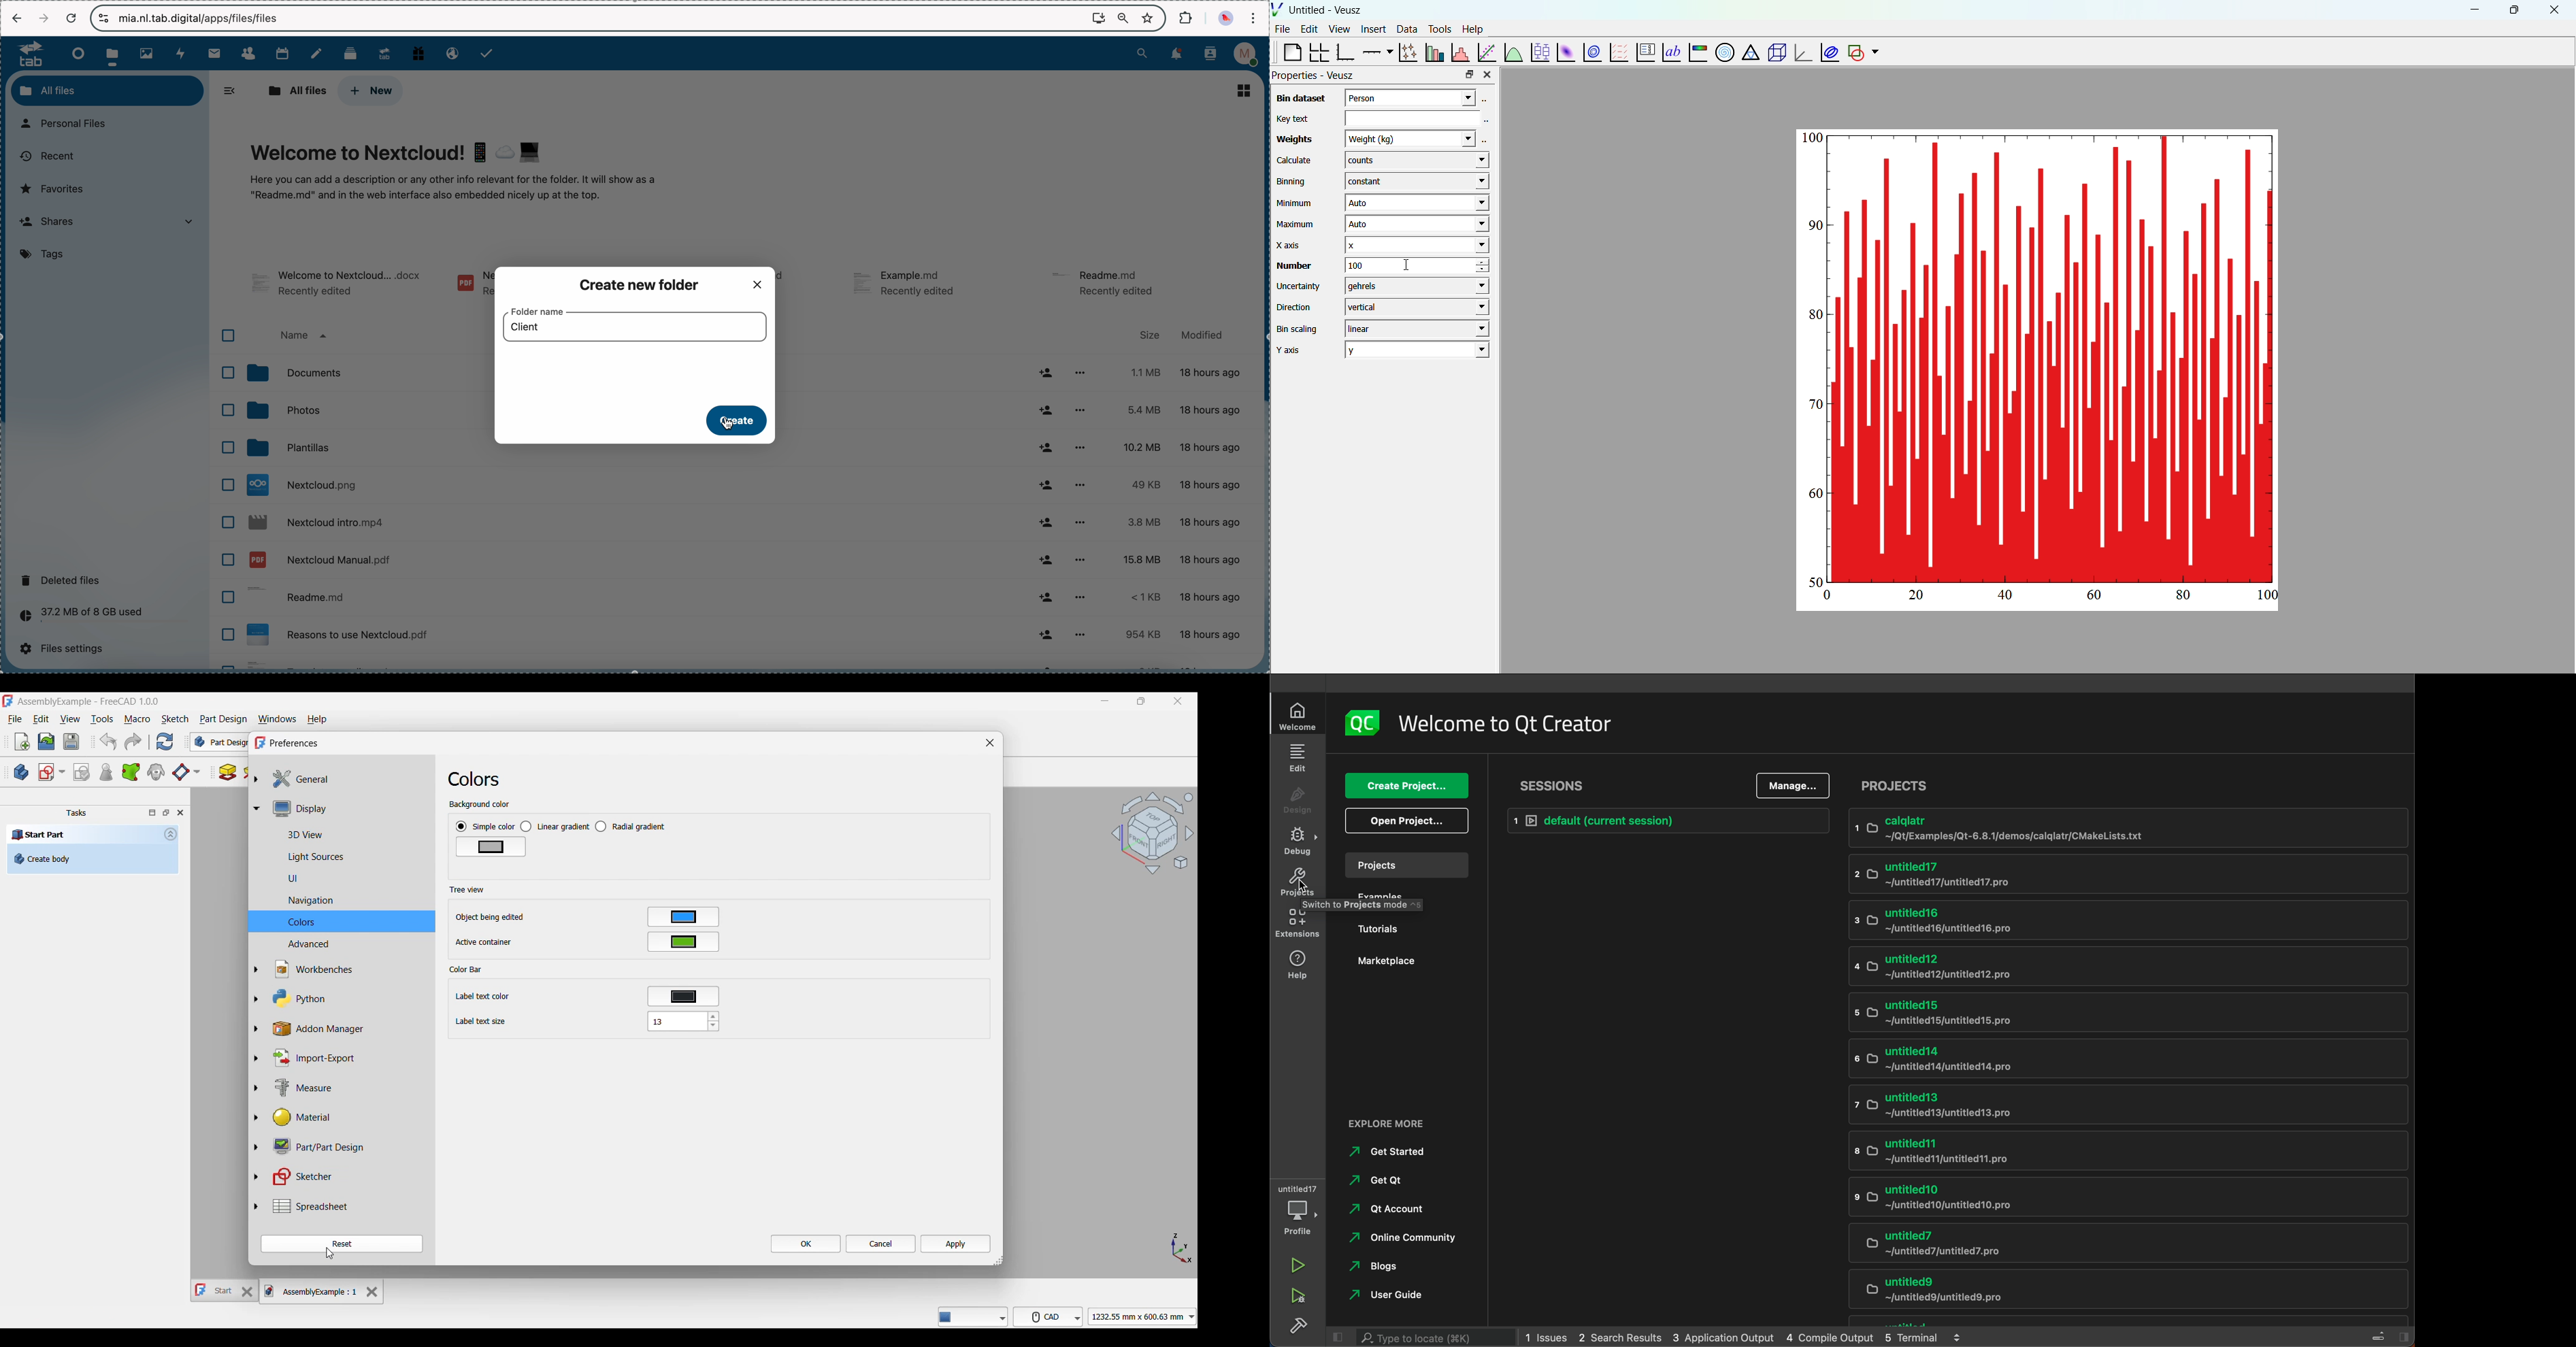 The width and height of the screenshot is (2576, 1372). Describe the element at coordinates (207, 18) in the screenshot. I see `url` at that location.